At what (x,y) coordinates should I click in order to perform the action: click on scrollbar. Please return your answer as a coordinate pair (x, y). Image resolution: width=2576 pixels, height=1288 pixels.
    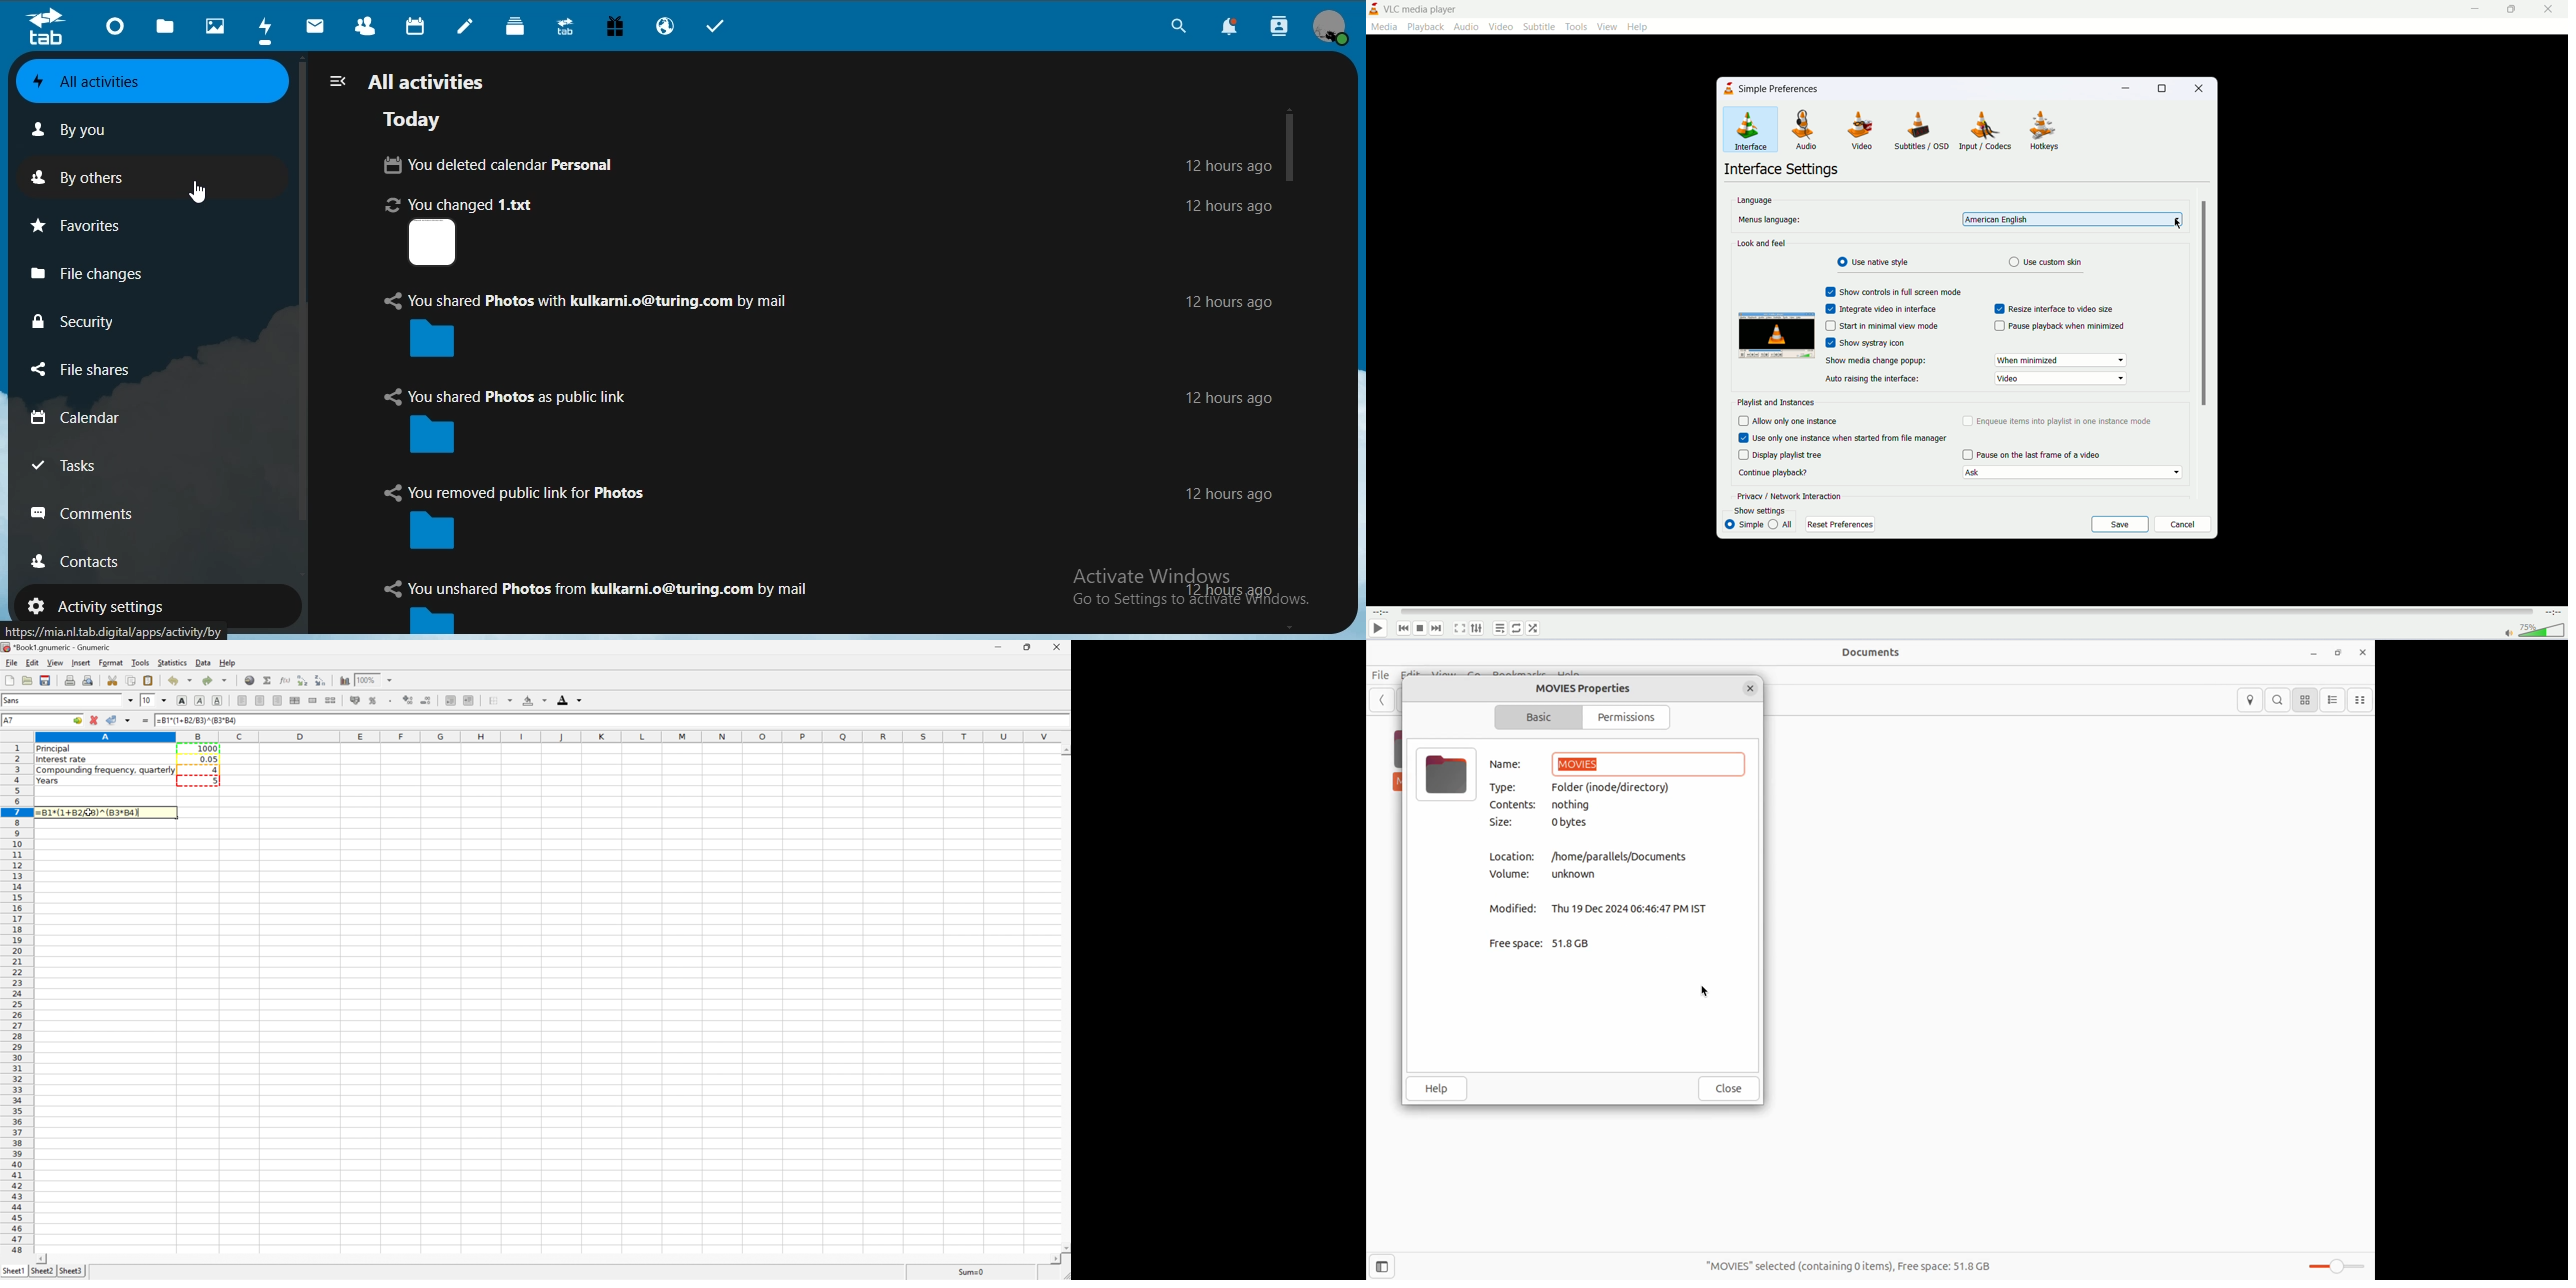
    Looking at the image, I should click on (1291, 142).